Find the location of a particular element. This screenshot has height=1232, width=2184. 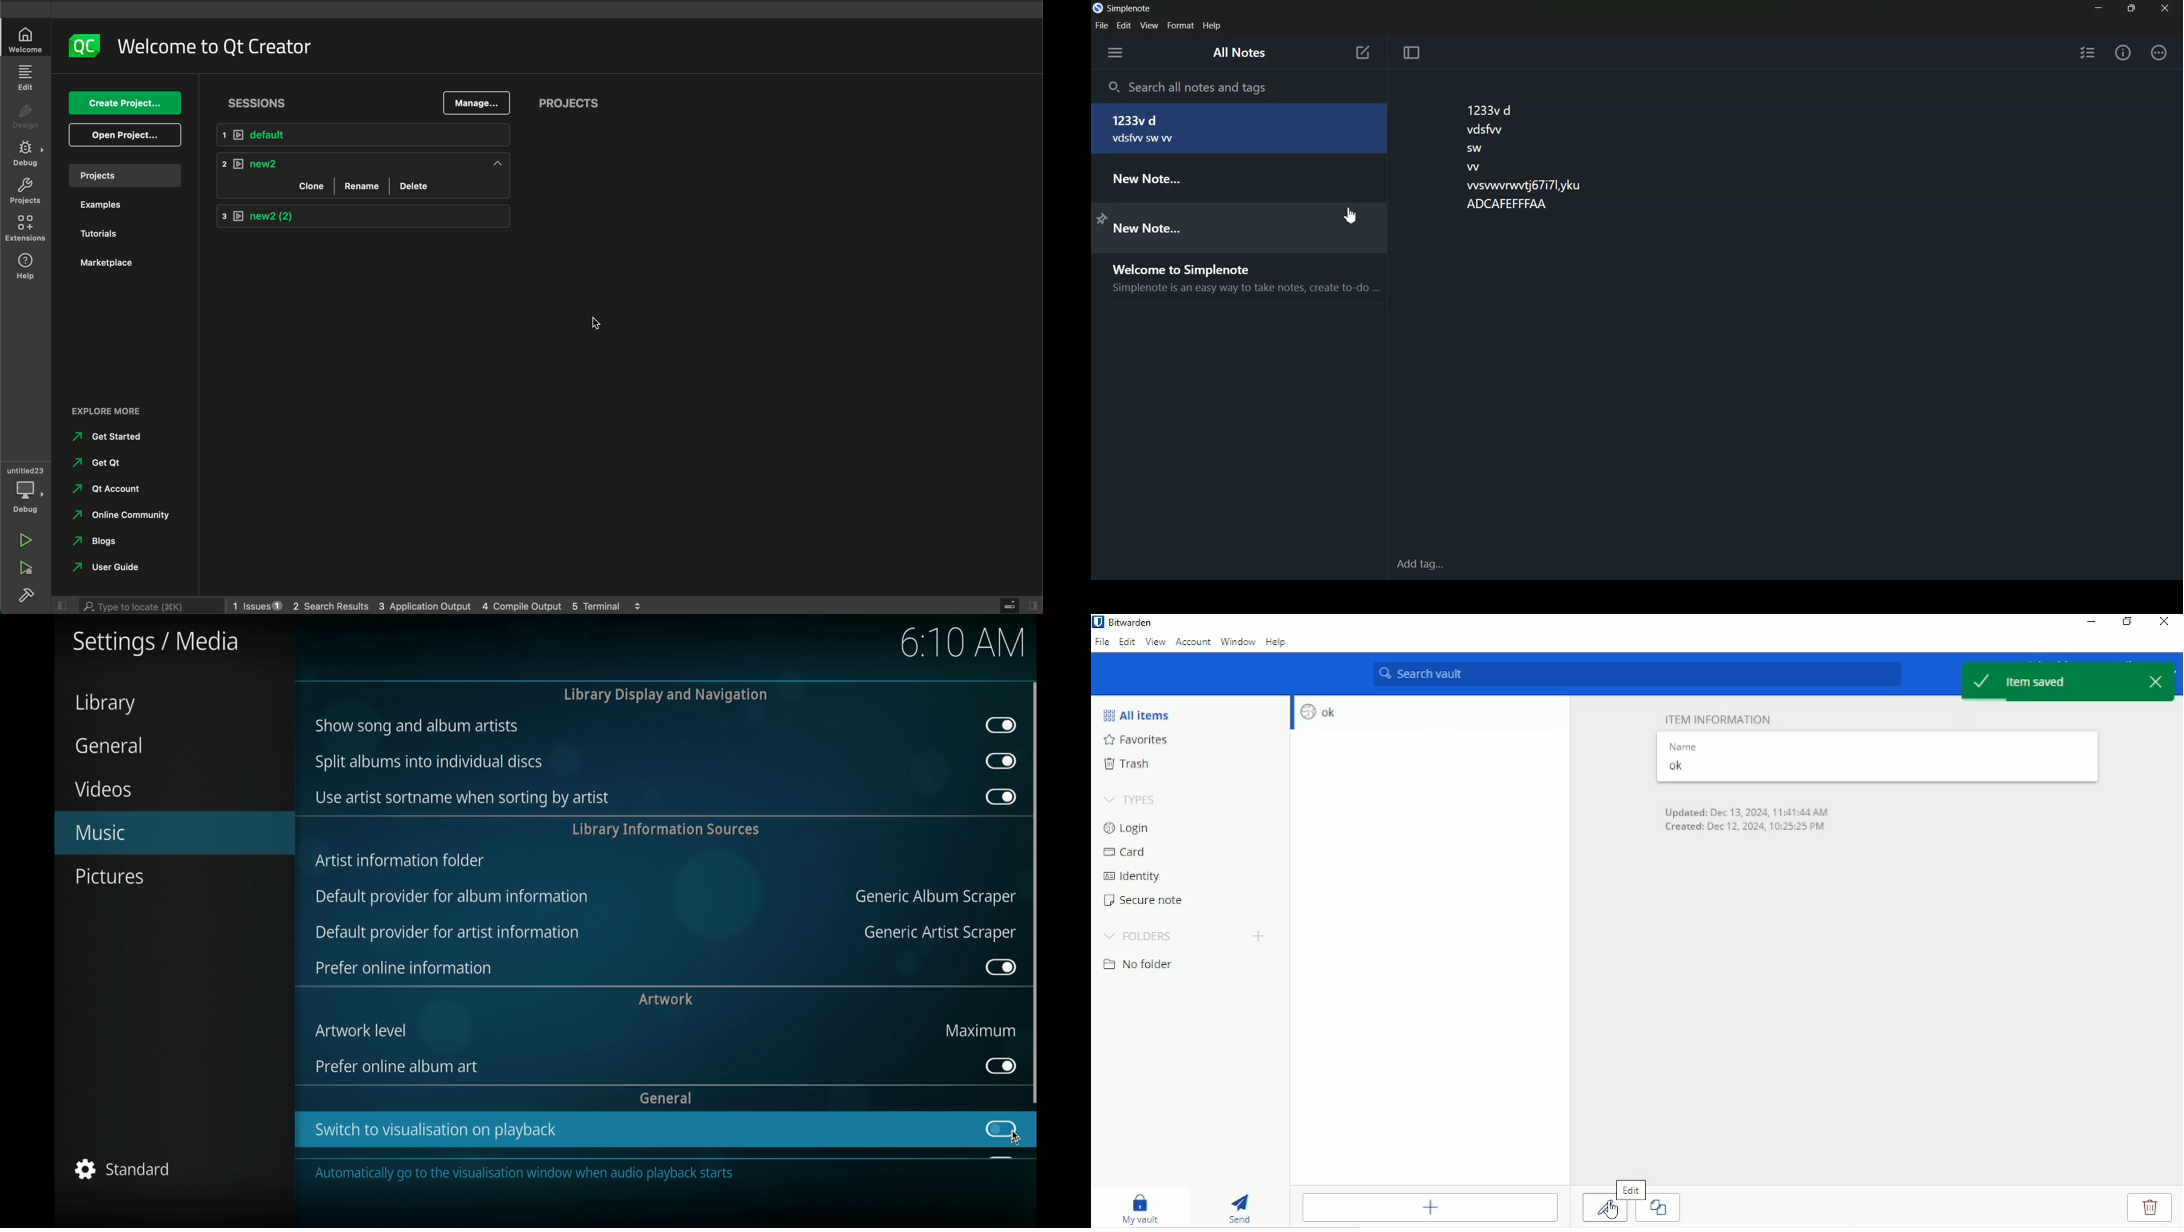

standard is located at coordinates (124, 1169).